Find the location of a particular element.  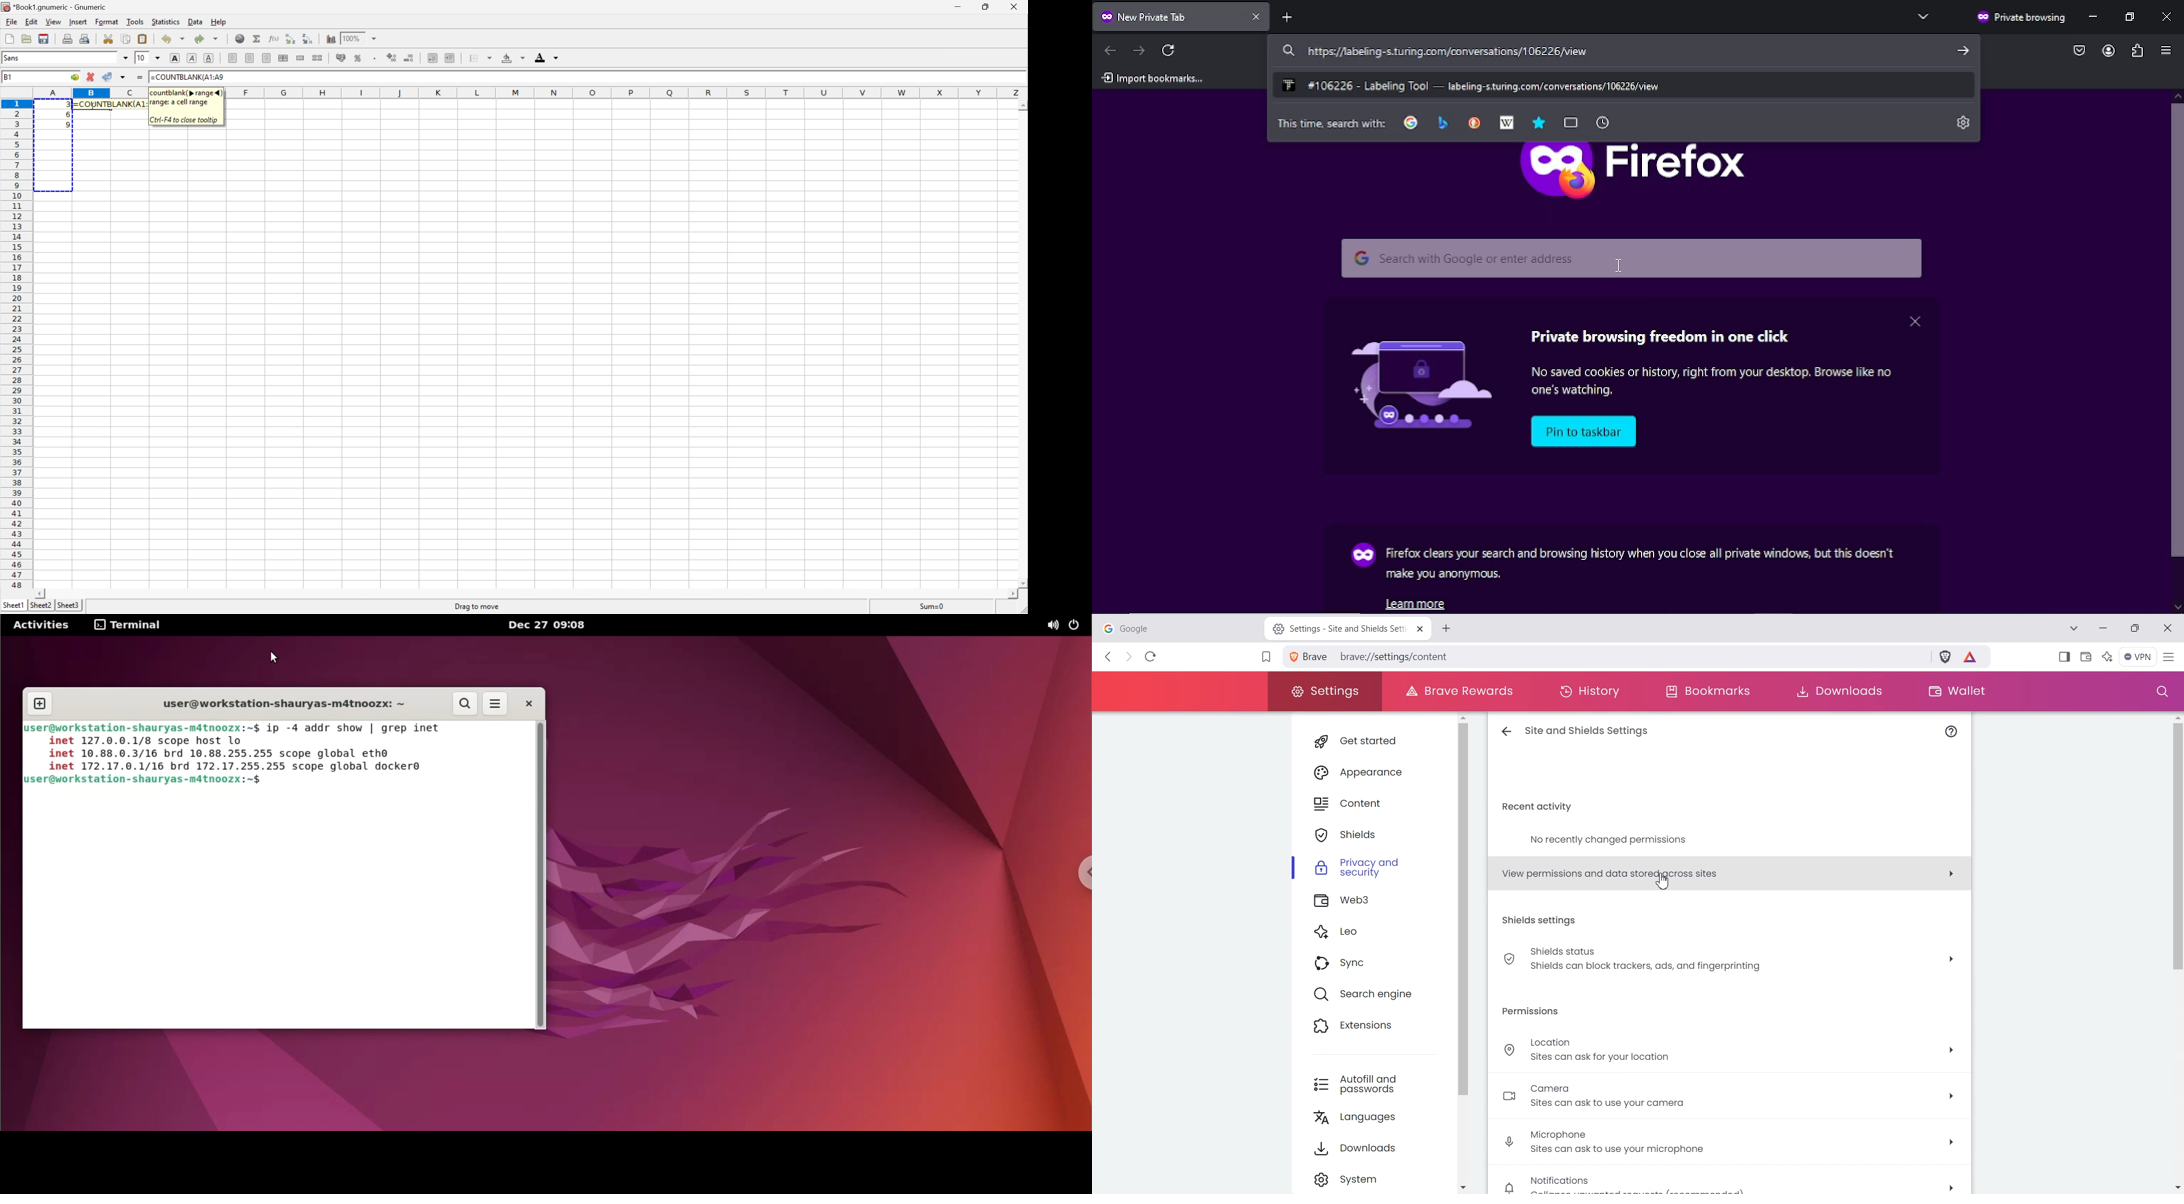

New Private Tab is located at coordinates (1167, 16).